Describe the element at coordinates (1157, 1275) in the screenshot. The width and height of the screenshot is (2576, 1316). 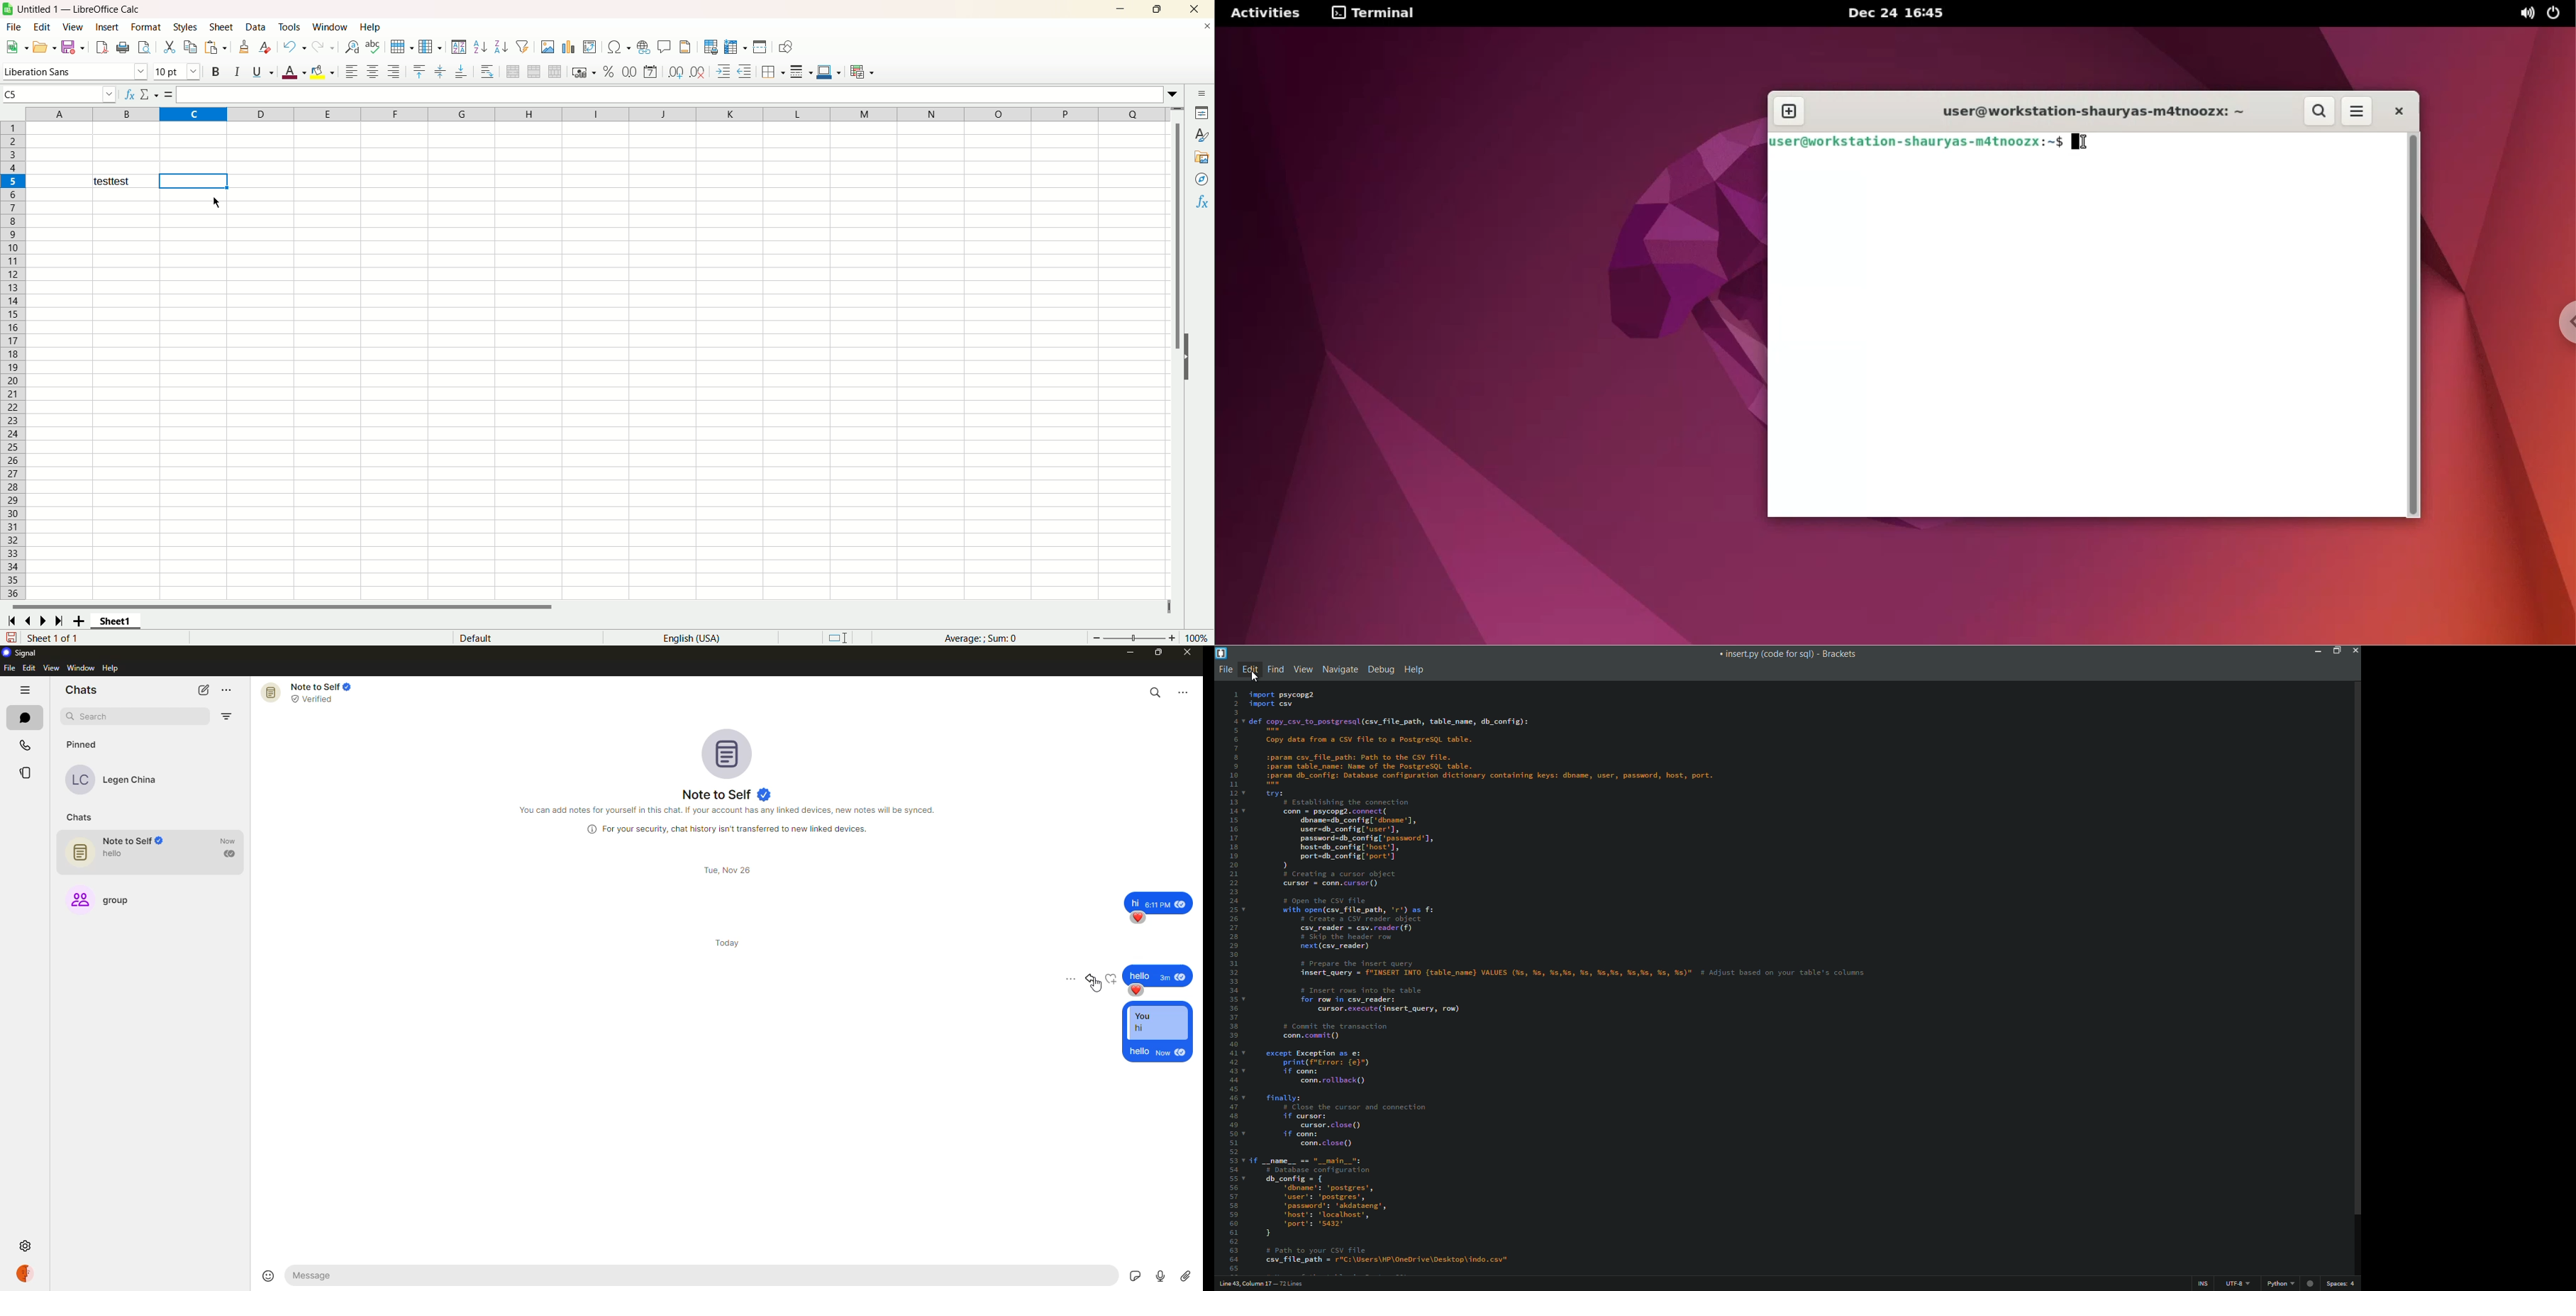
I see `record` at that location.